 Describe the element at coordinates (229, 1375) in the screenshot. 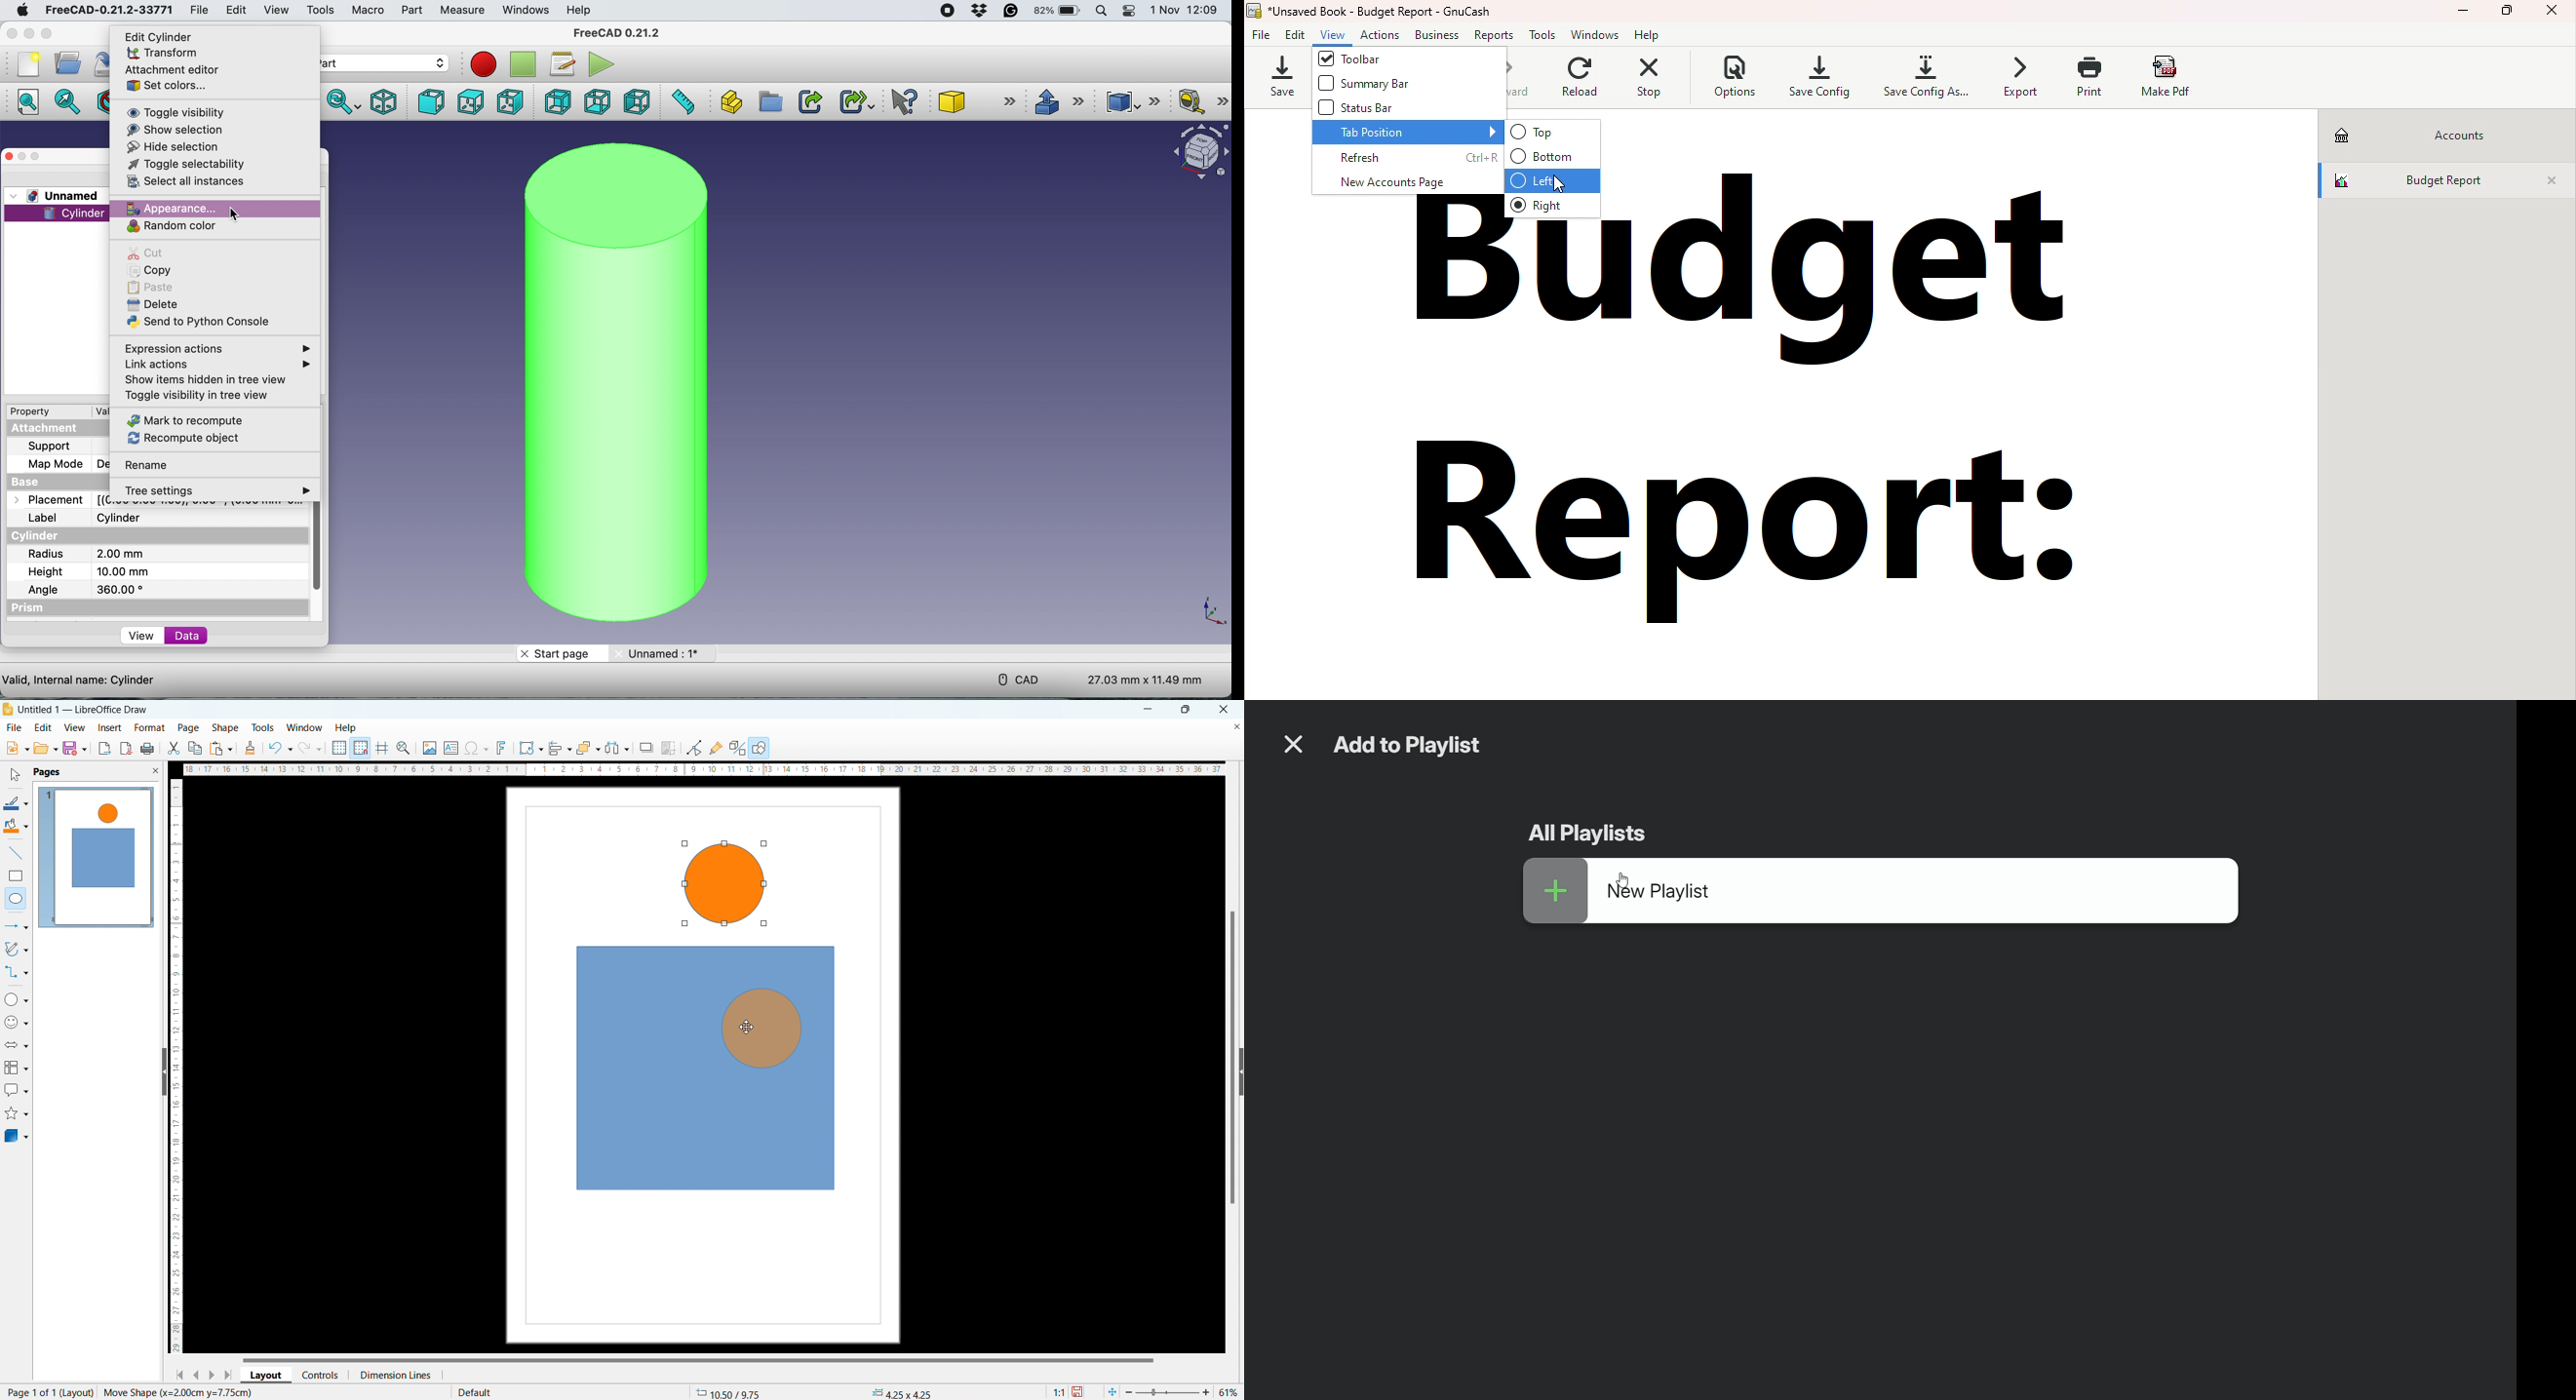

I see `go to last page` at that location.